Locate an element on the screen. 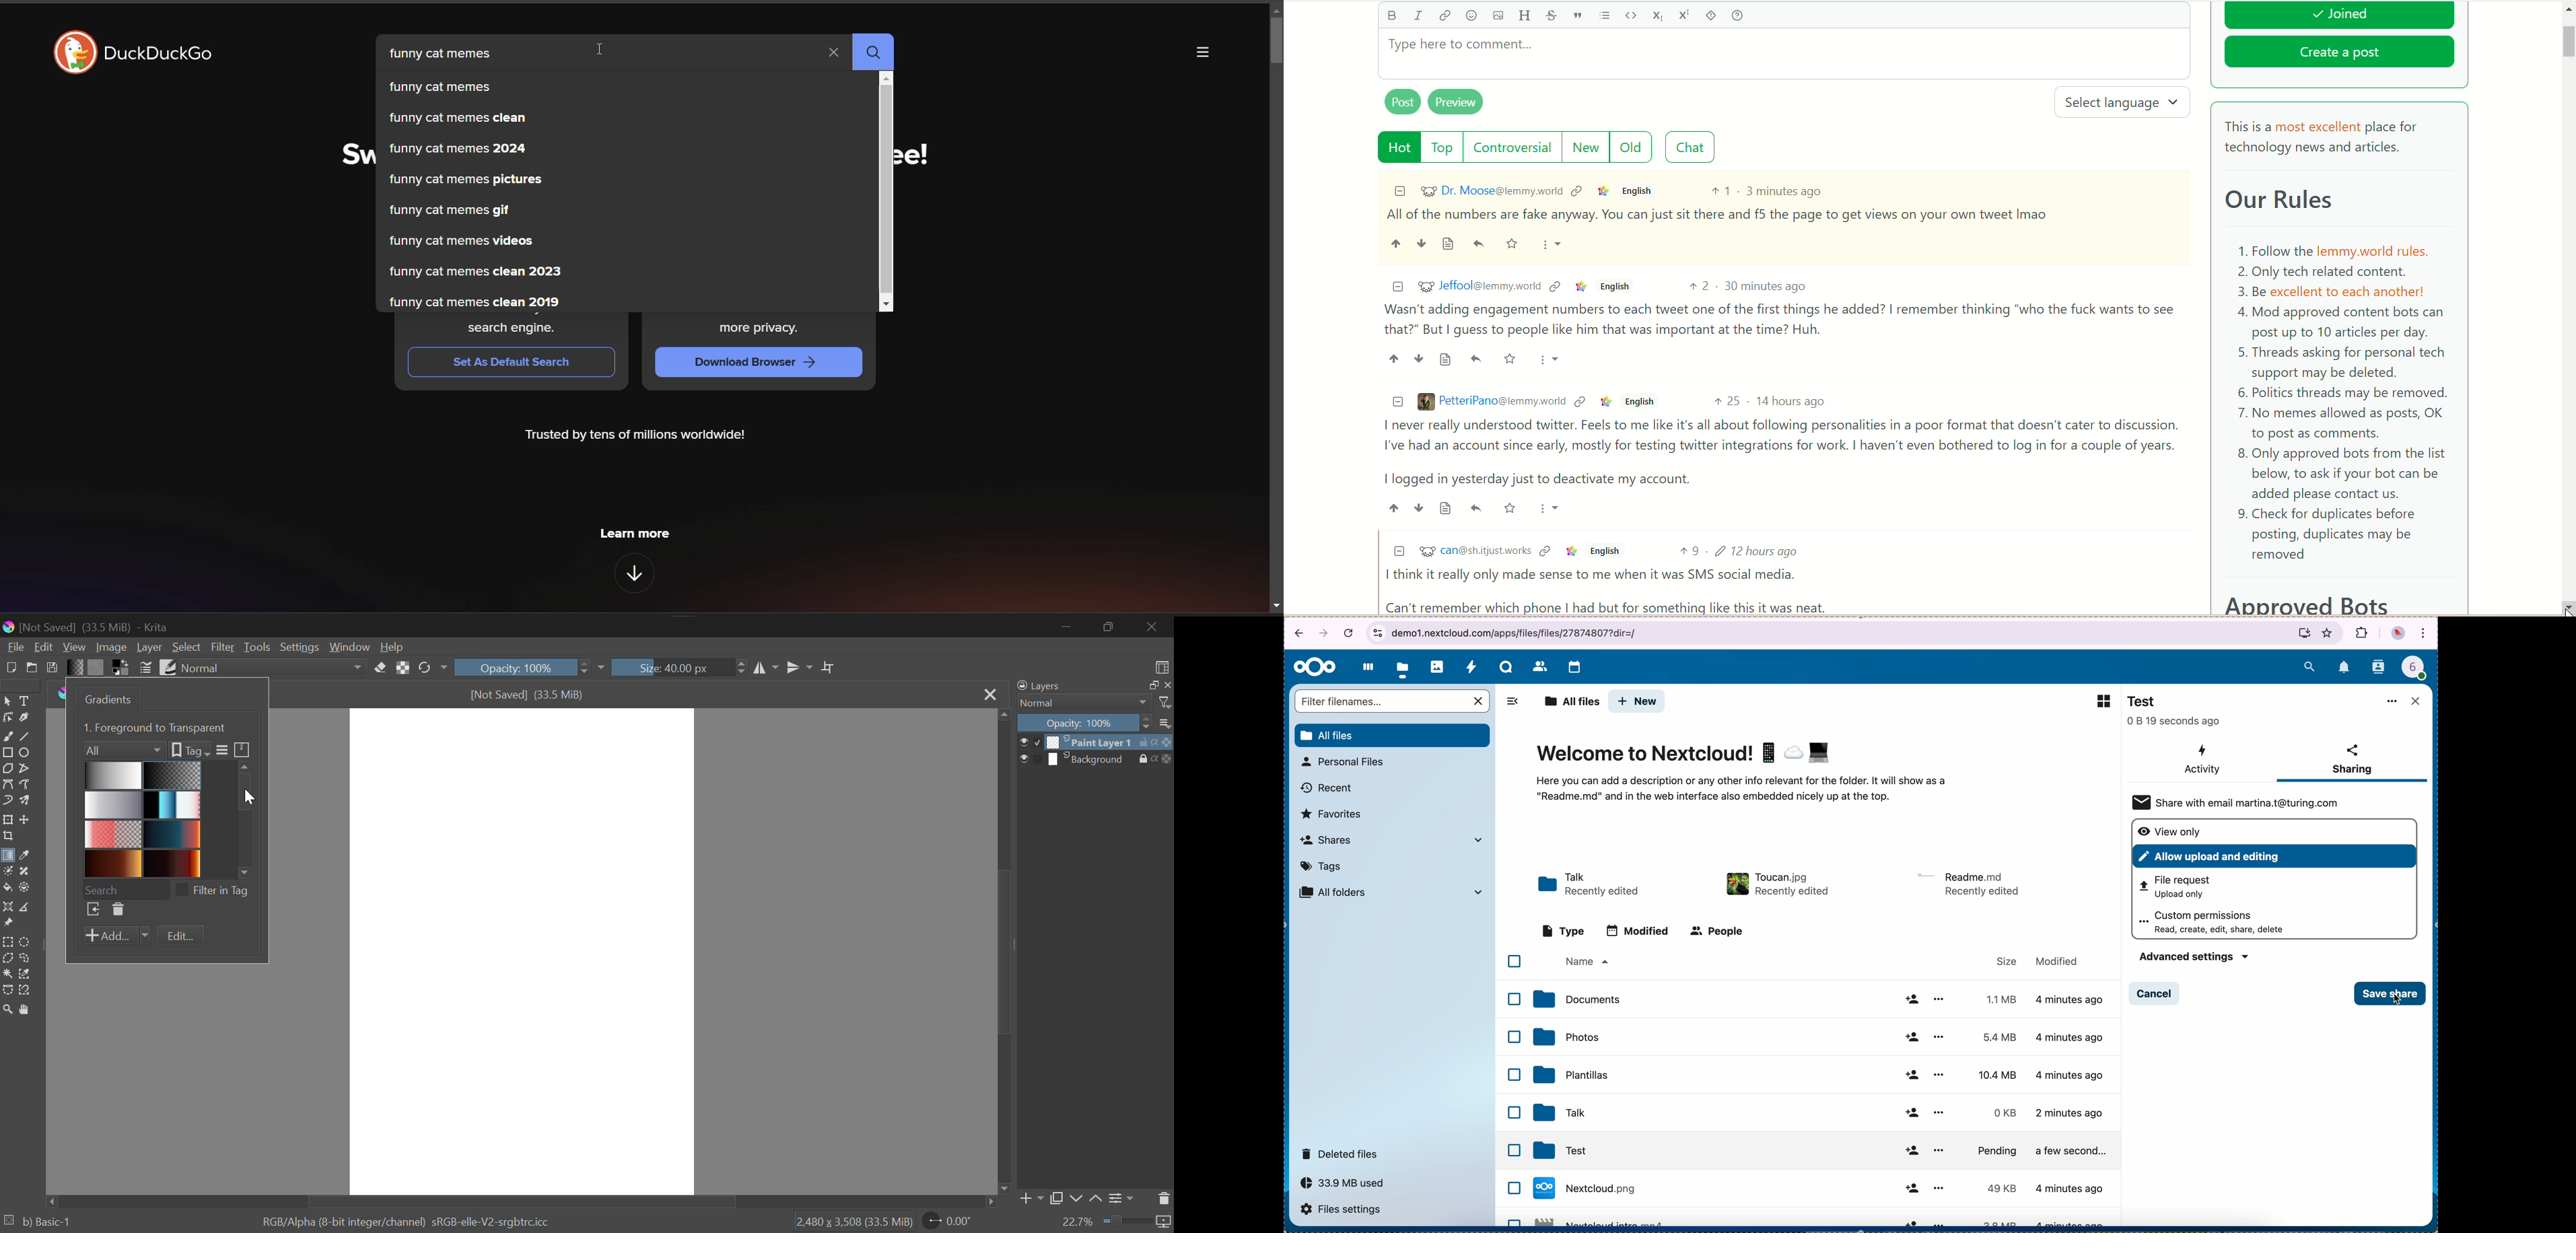 Image resolution: width=2576 pixels, height=1260 pixels. Settings is located at coordinates (298, 647).